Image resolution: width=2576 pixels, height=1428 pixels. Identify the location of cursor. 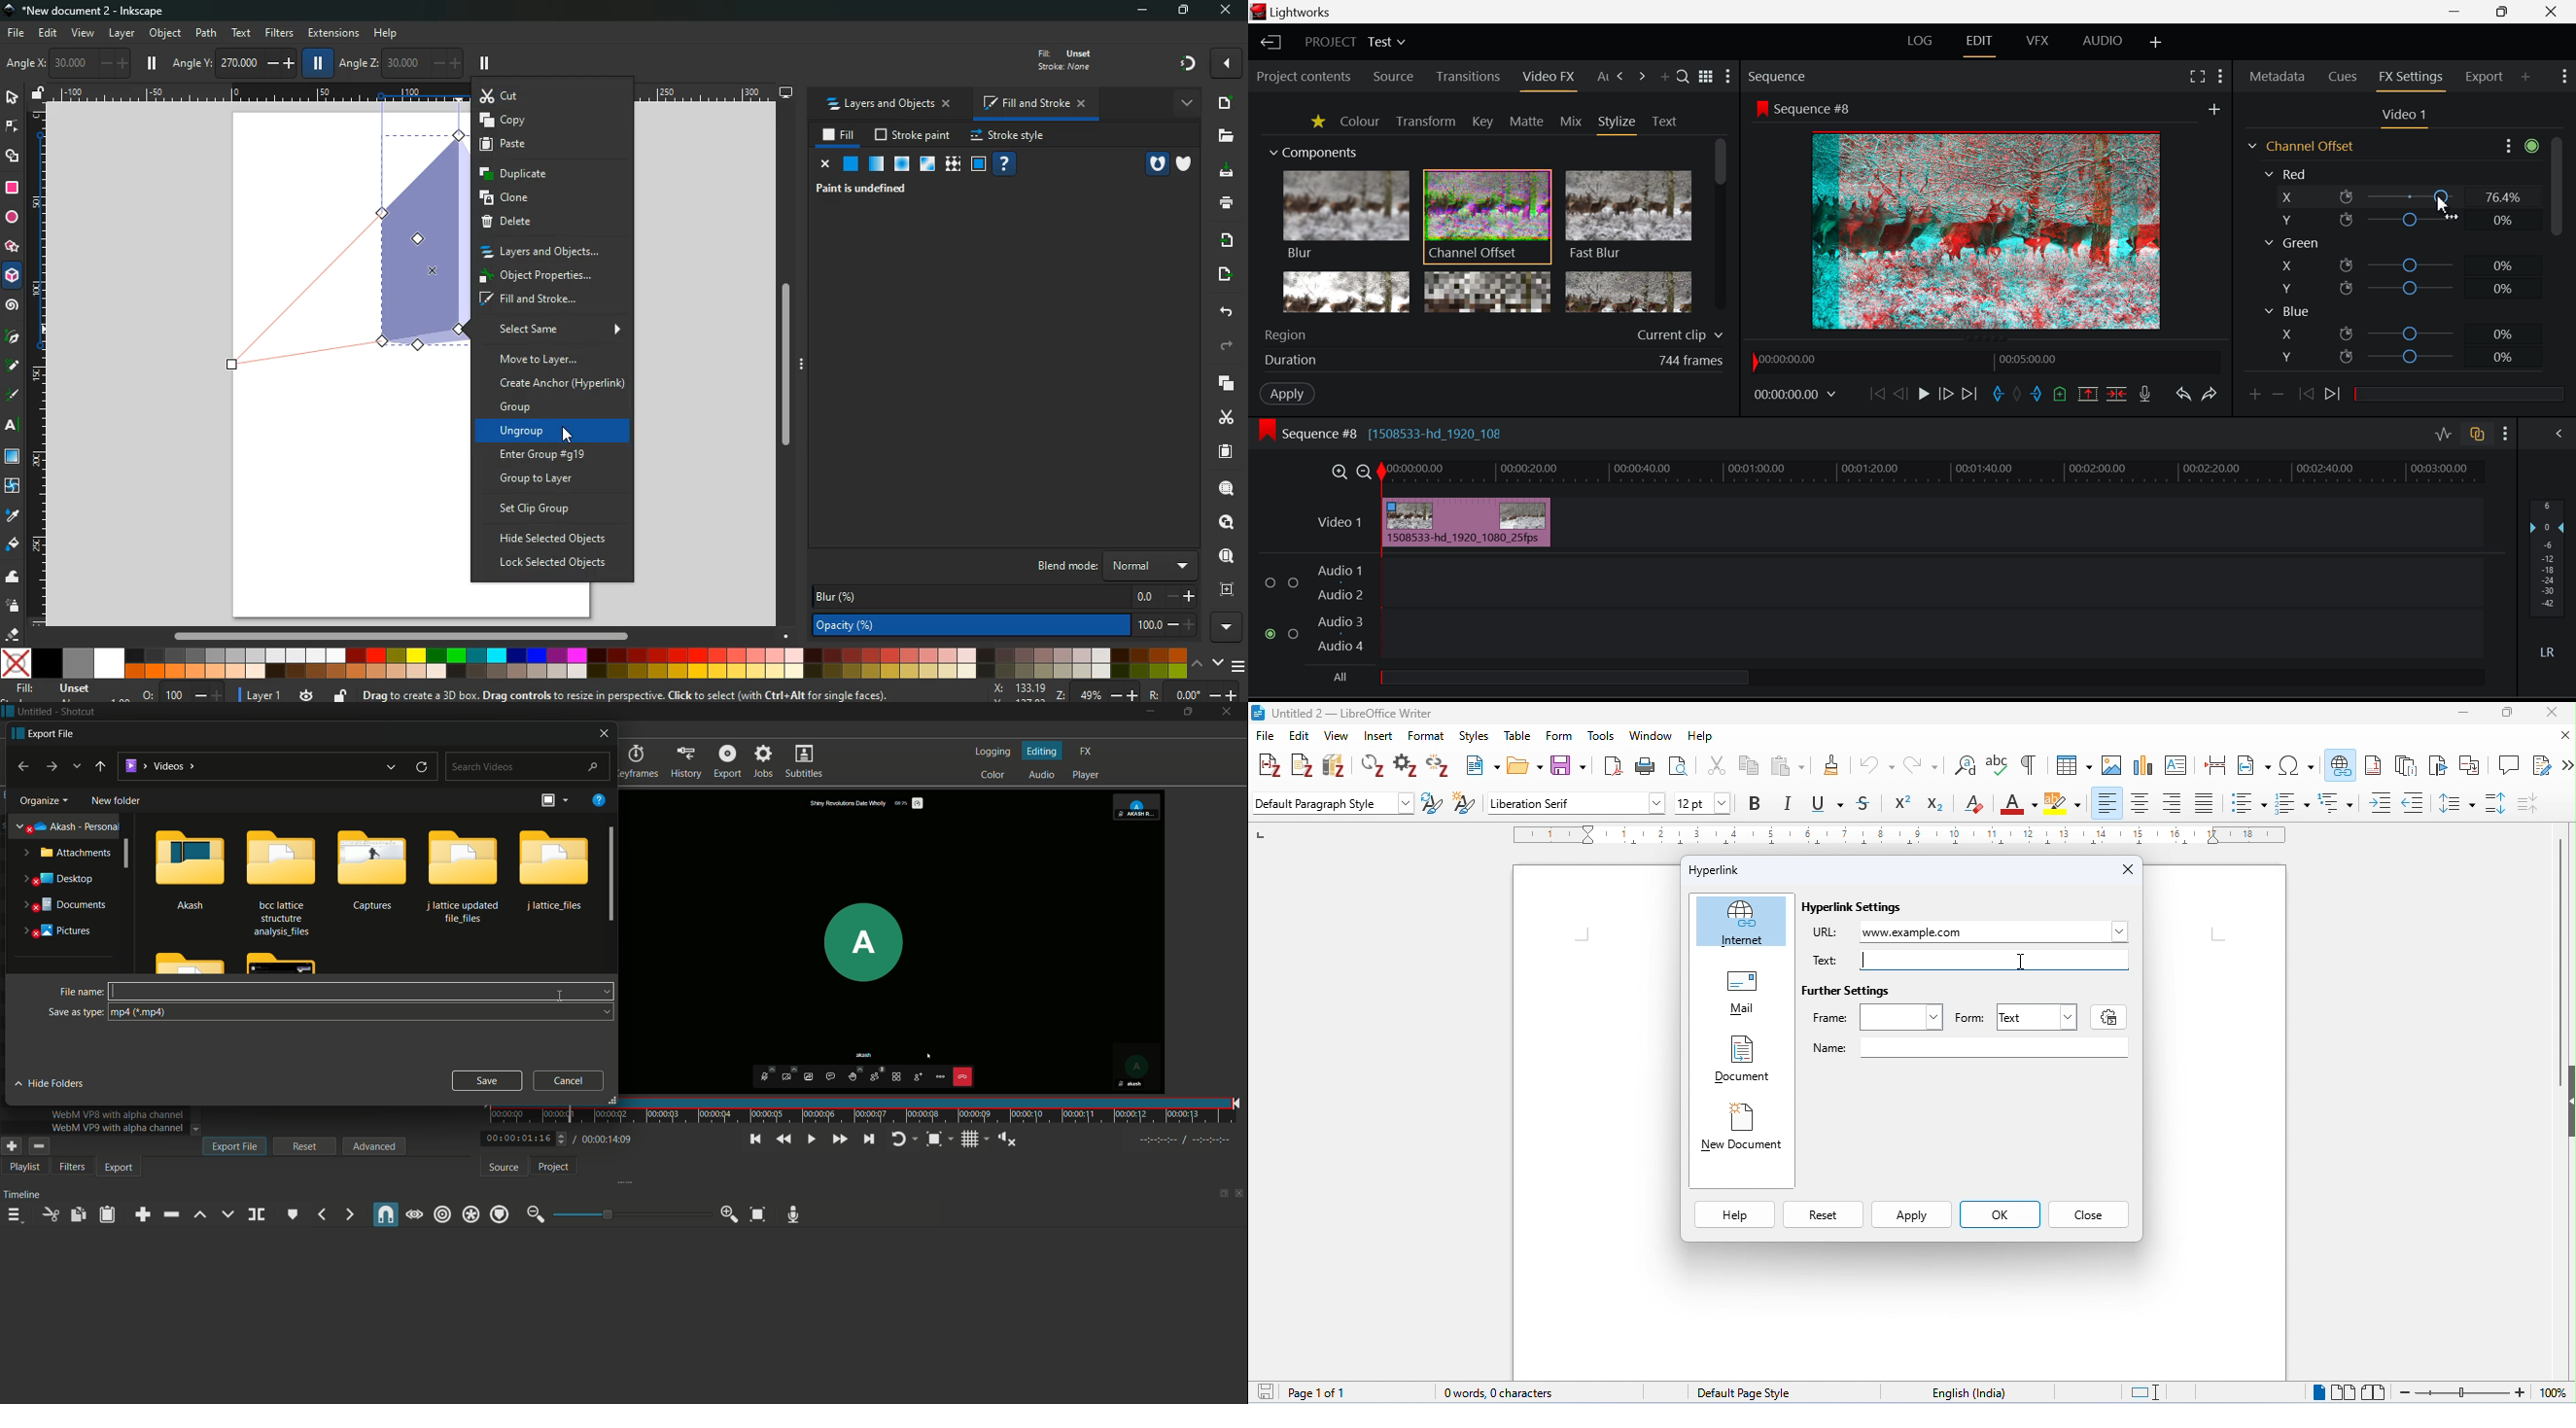
(114, 991).